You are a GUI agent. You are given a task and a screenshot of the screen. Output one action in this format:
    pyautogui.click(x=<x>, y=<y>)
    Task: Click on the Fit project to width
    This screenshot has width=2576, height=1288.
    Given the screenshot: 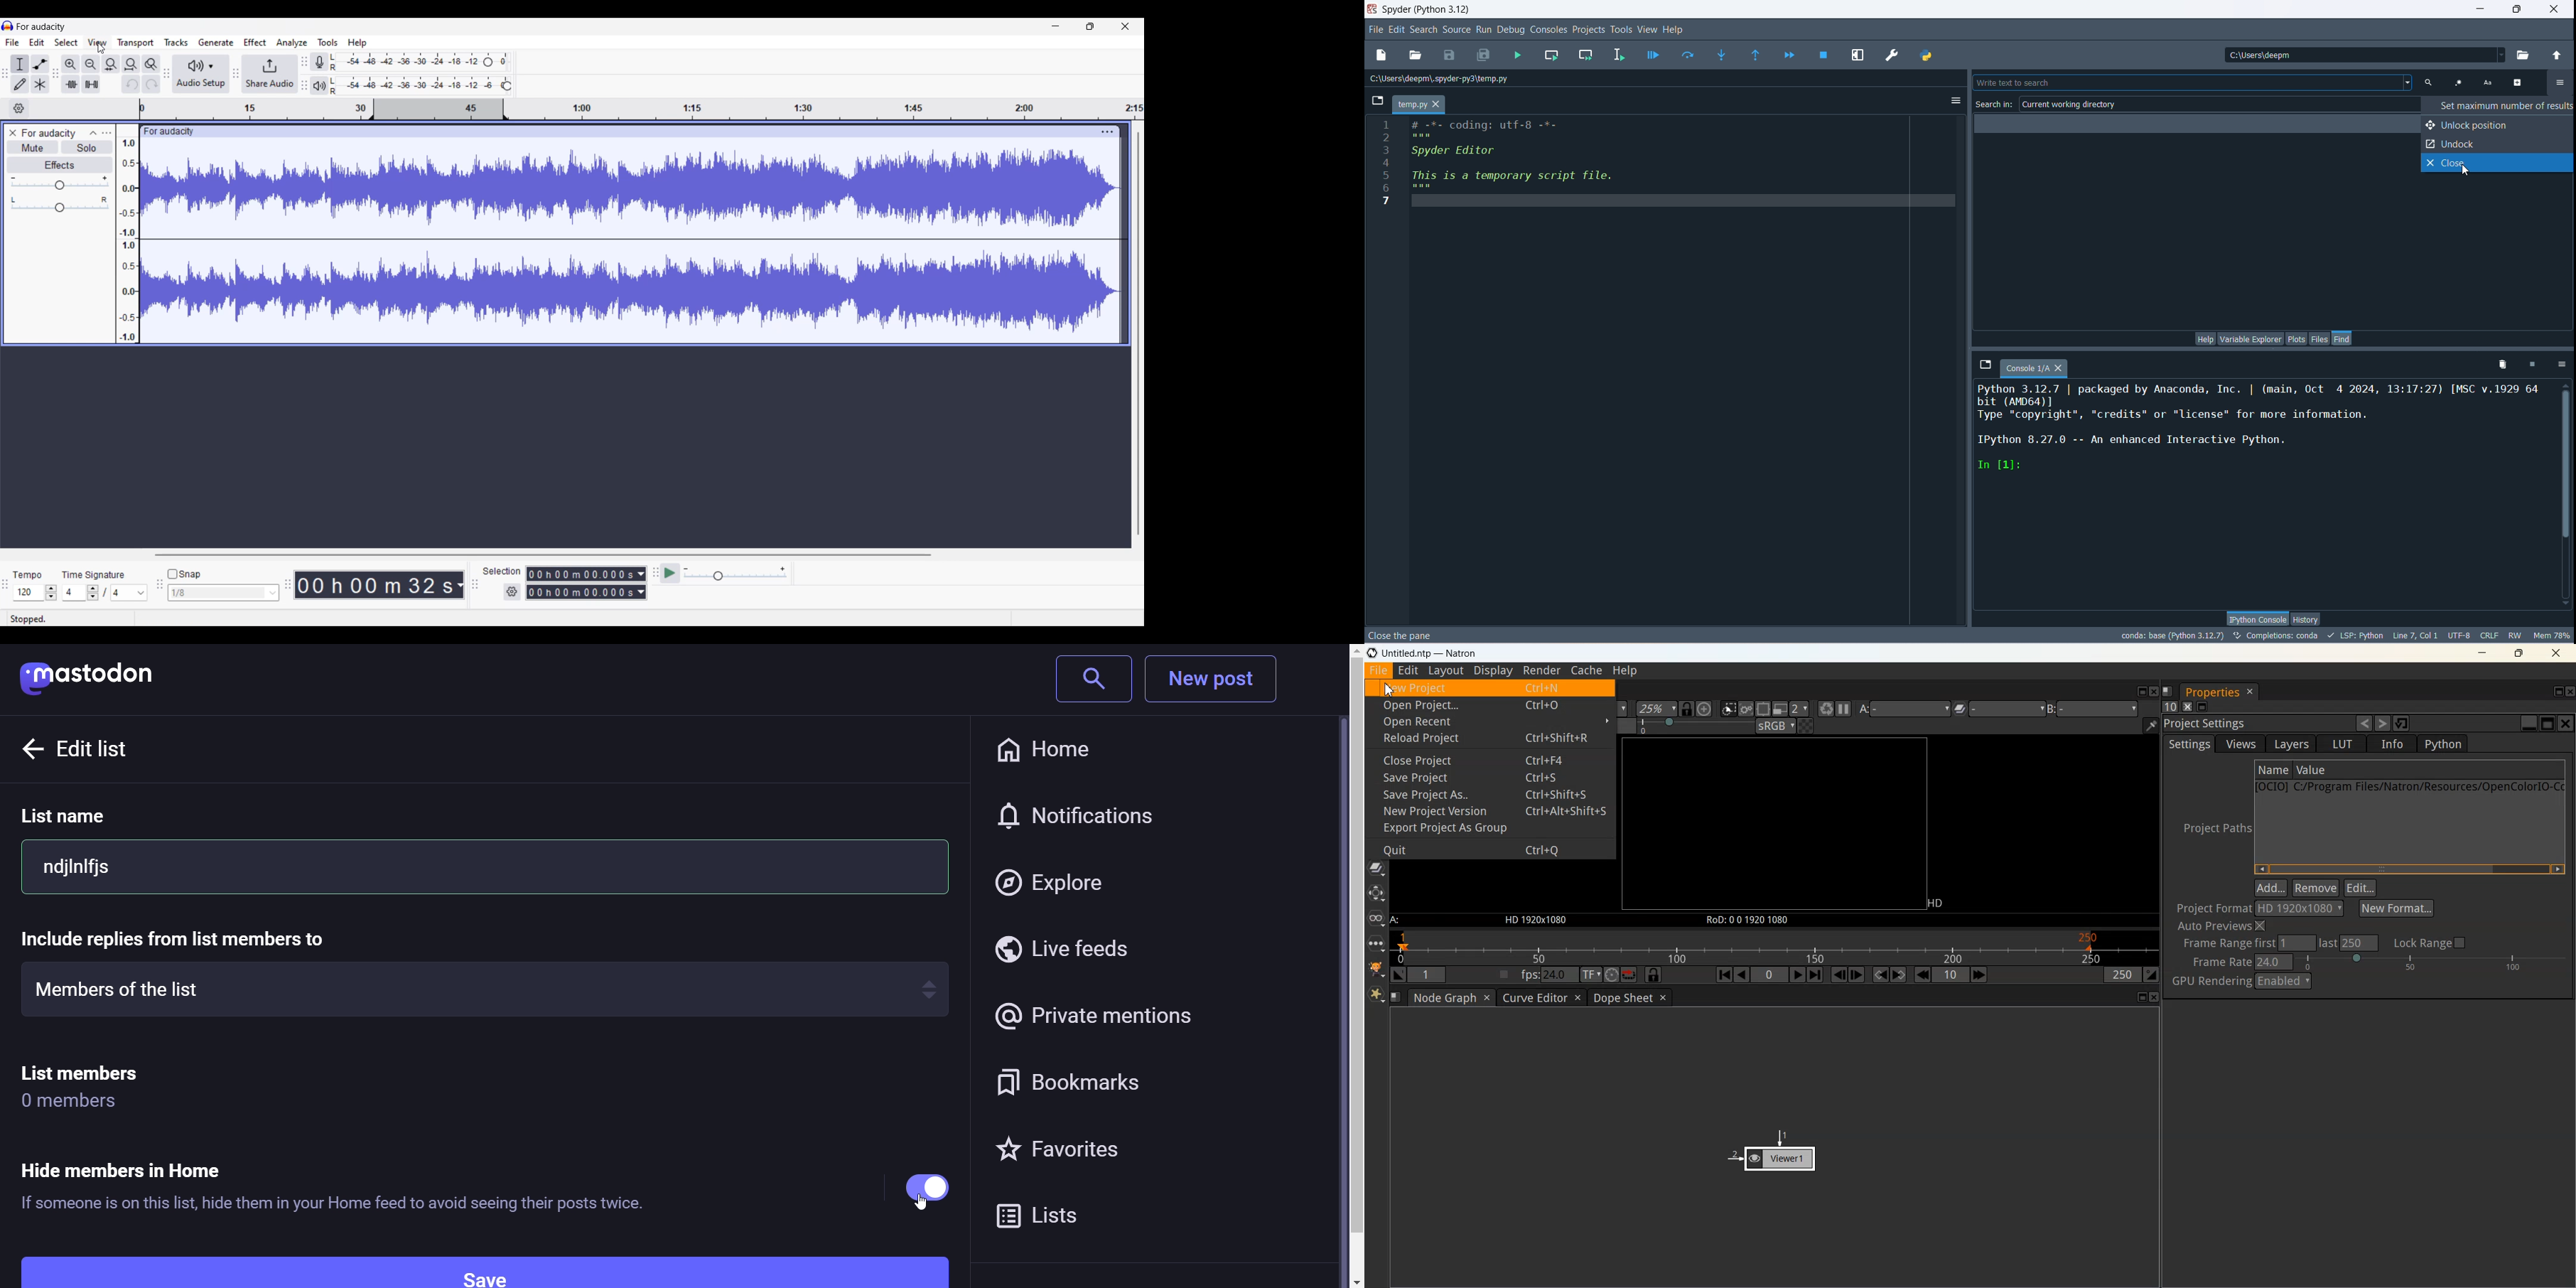 What is the action you would take?
    pyautogui.click(x=131, y=64)
    